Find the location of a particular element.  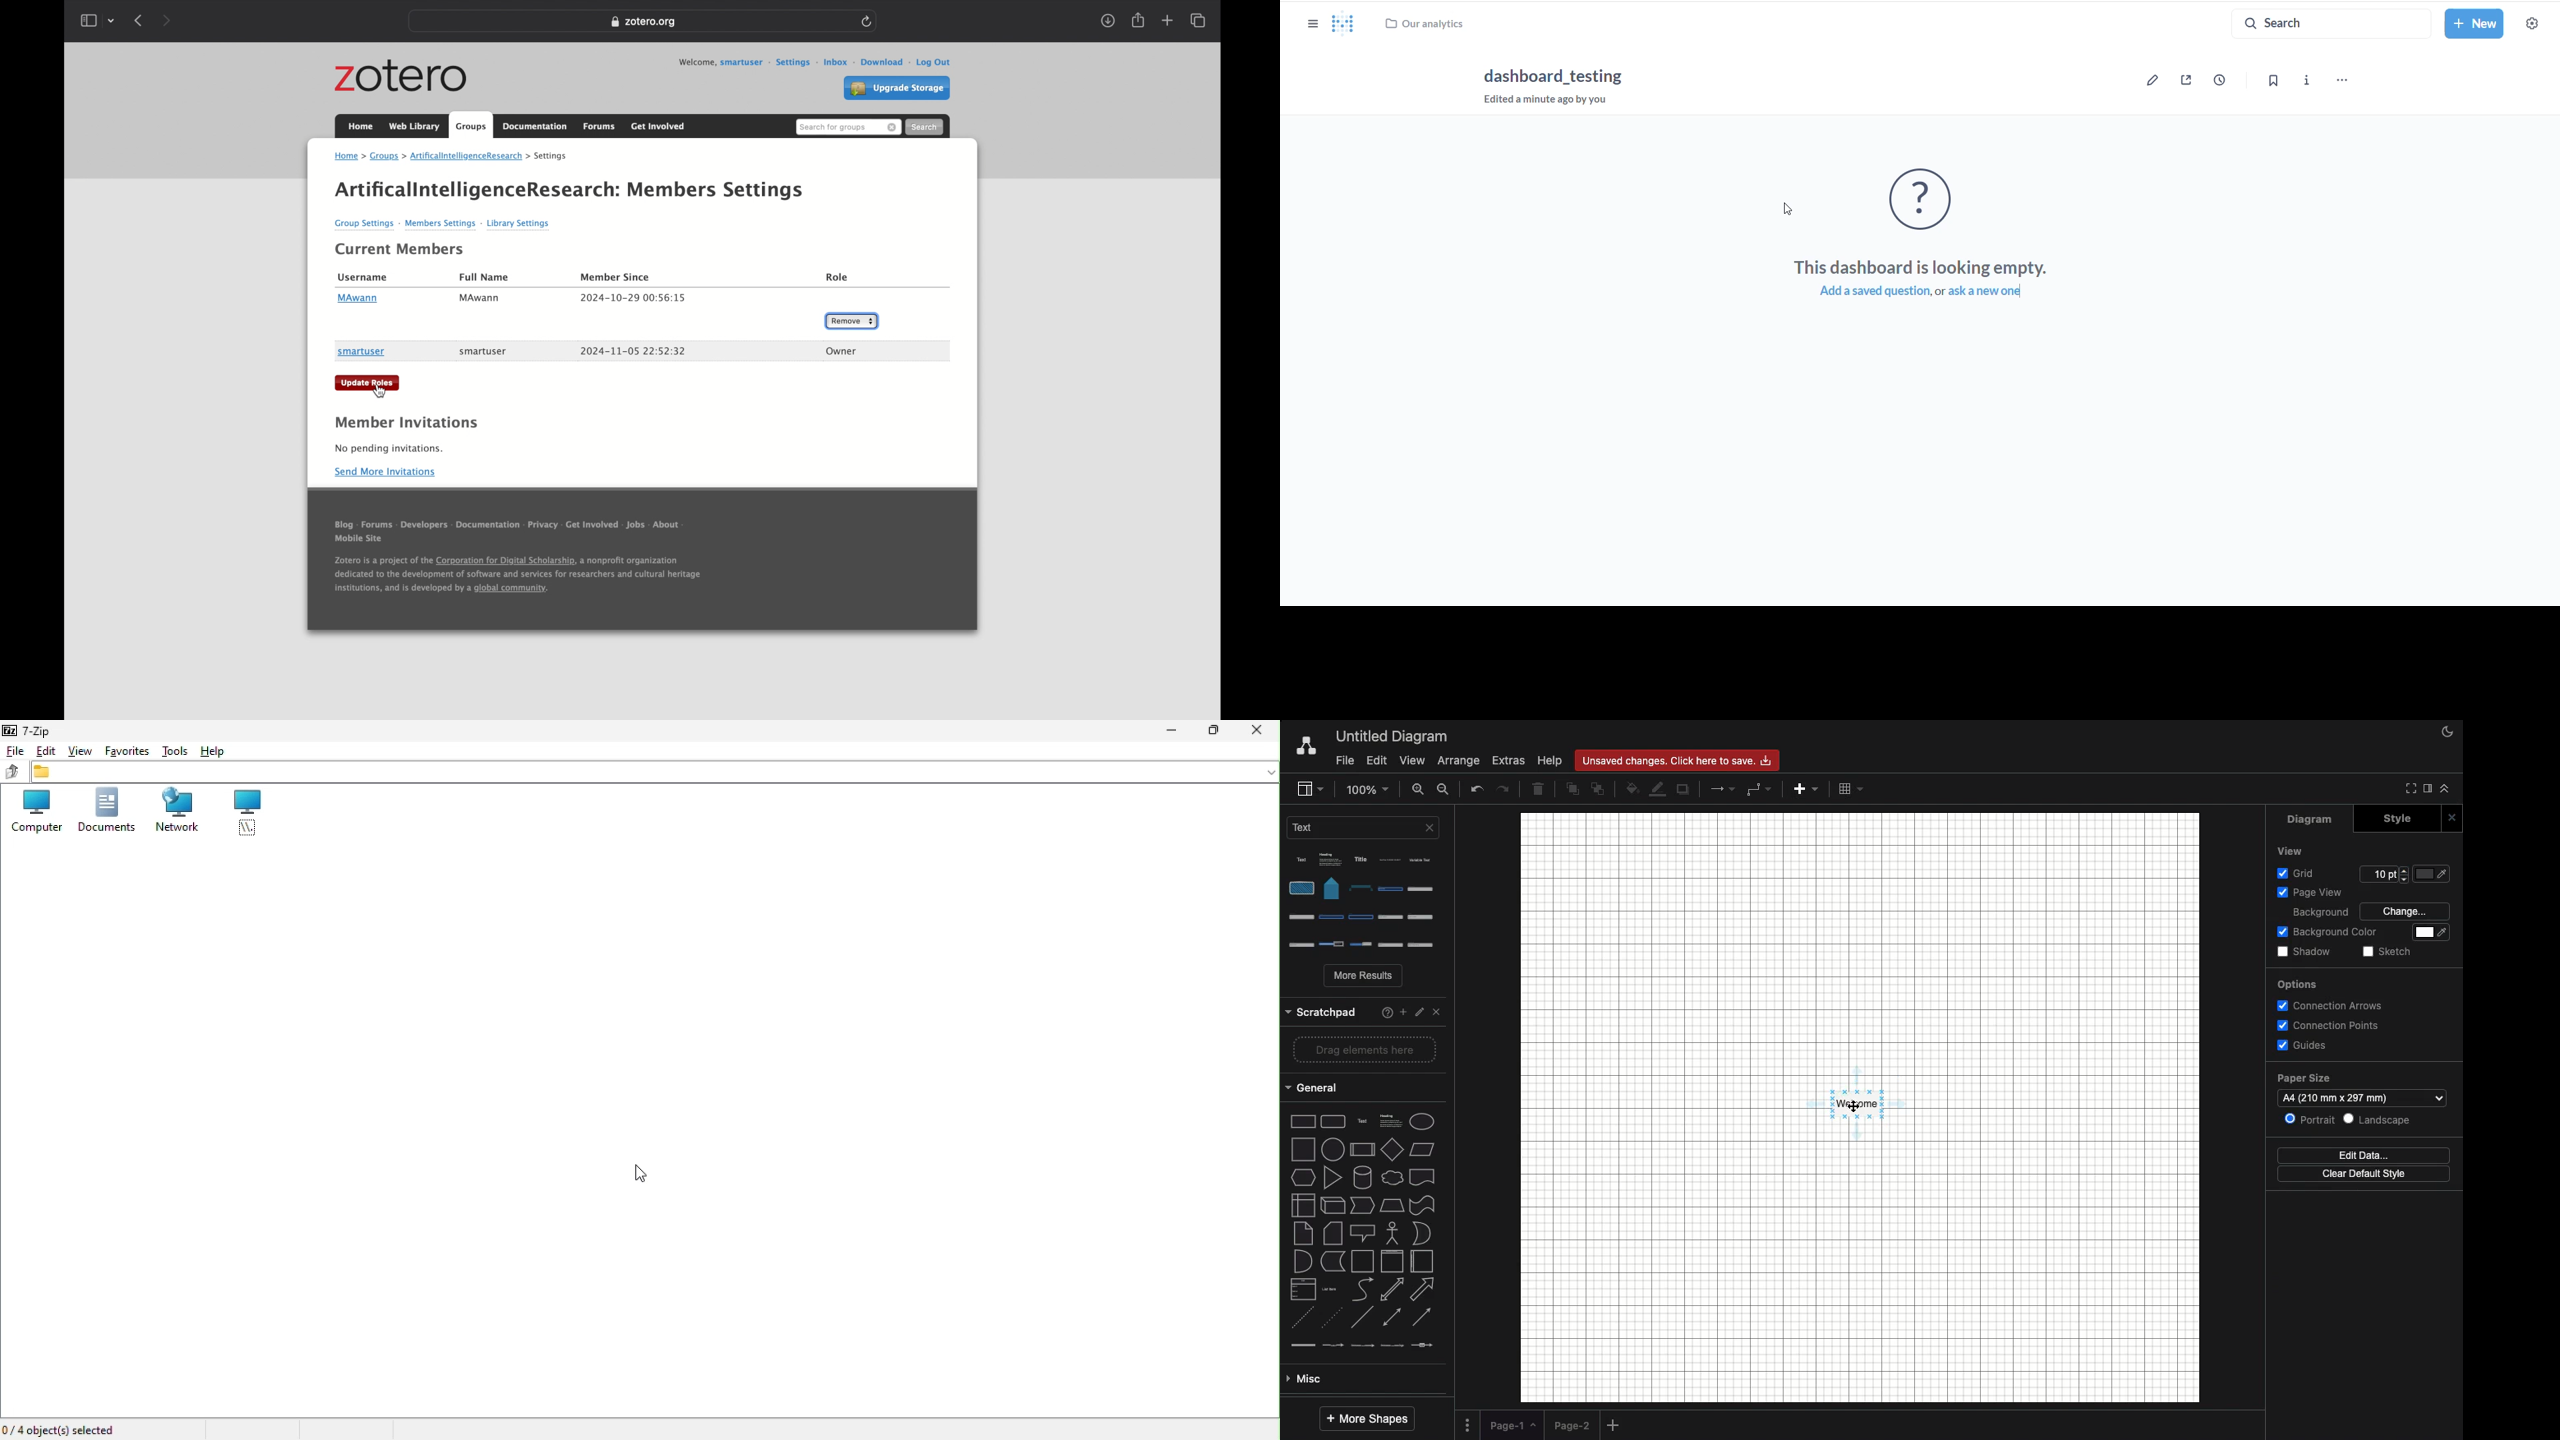

More results is located at coordinates (1365, 977).